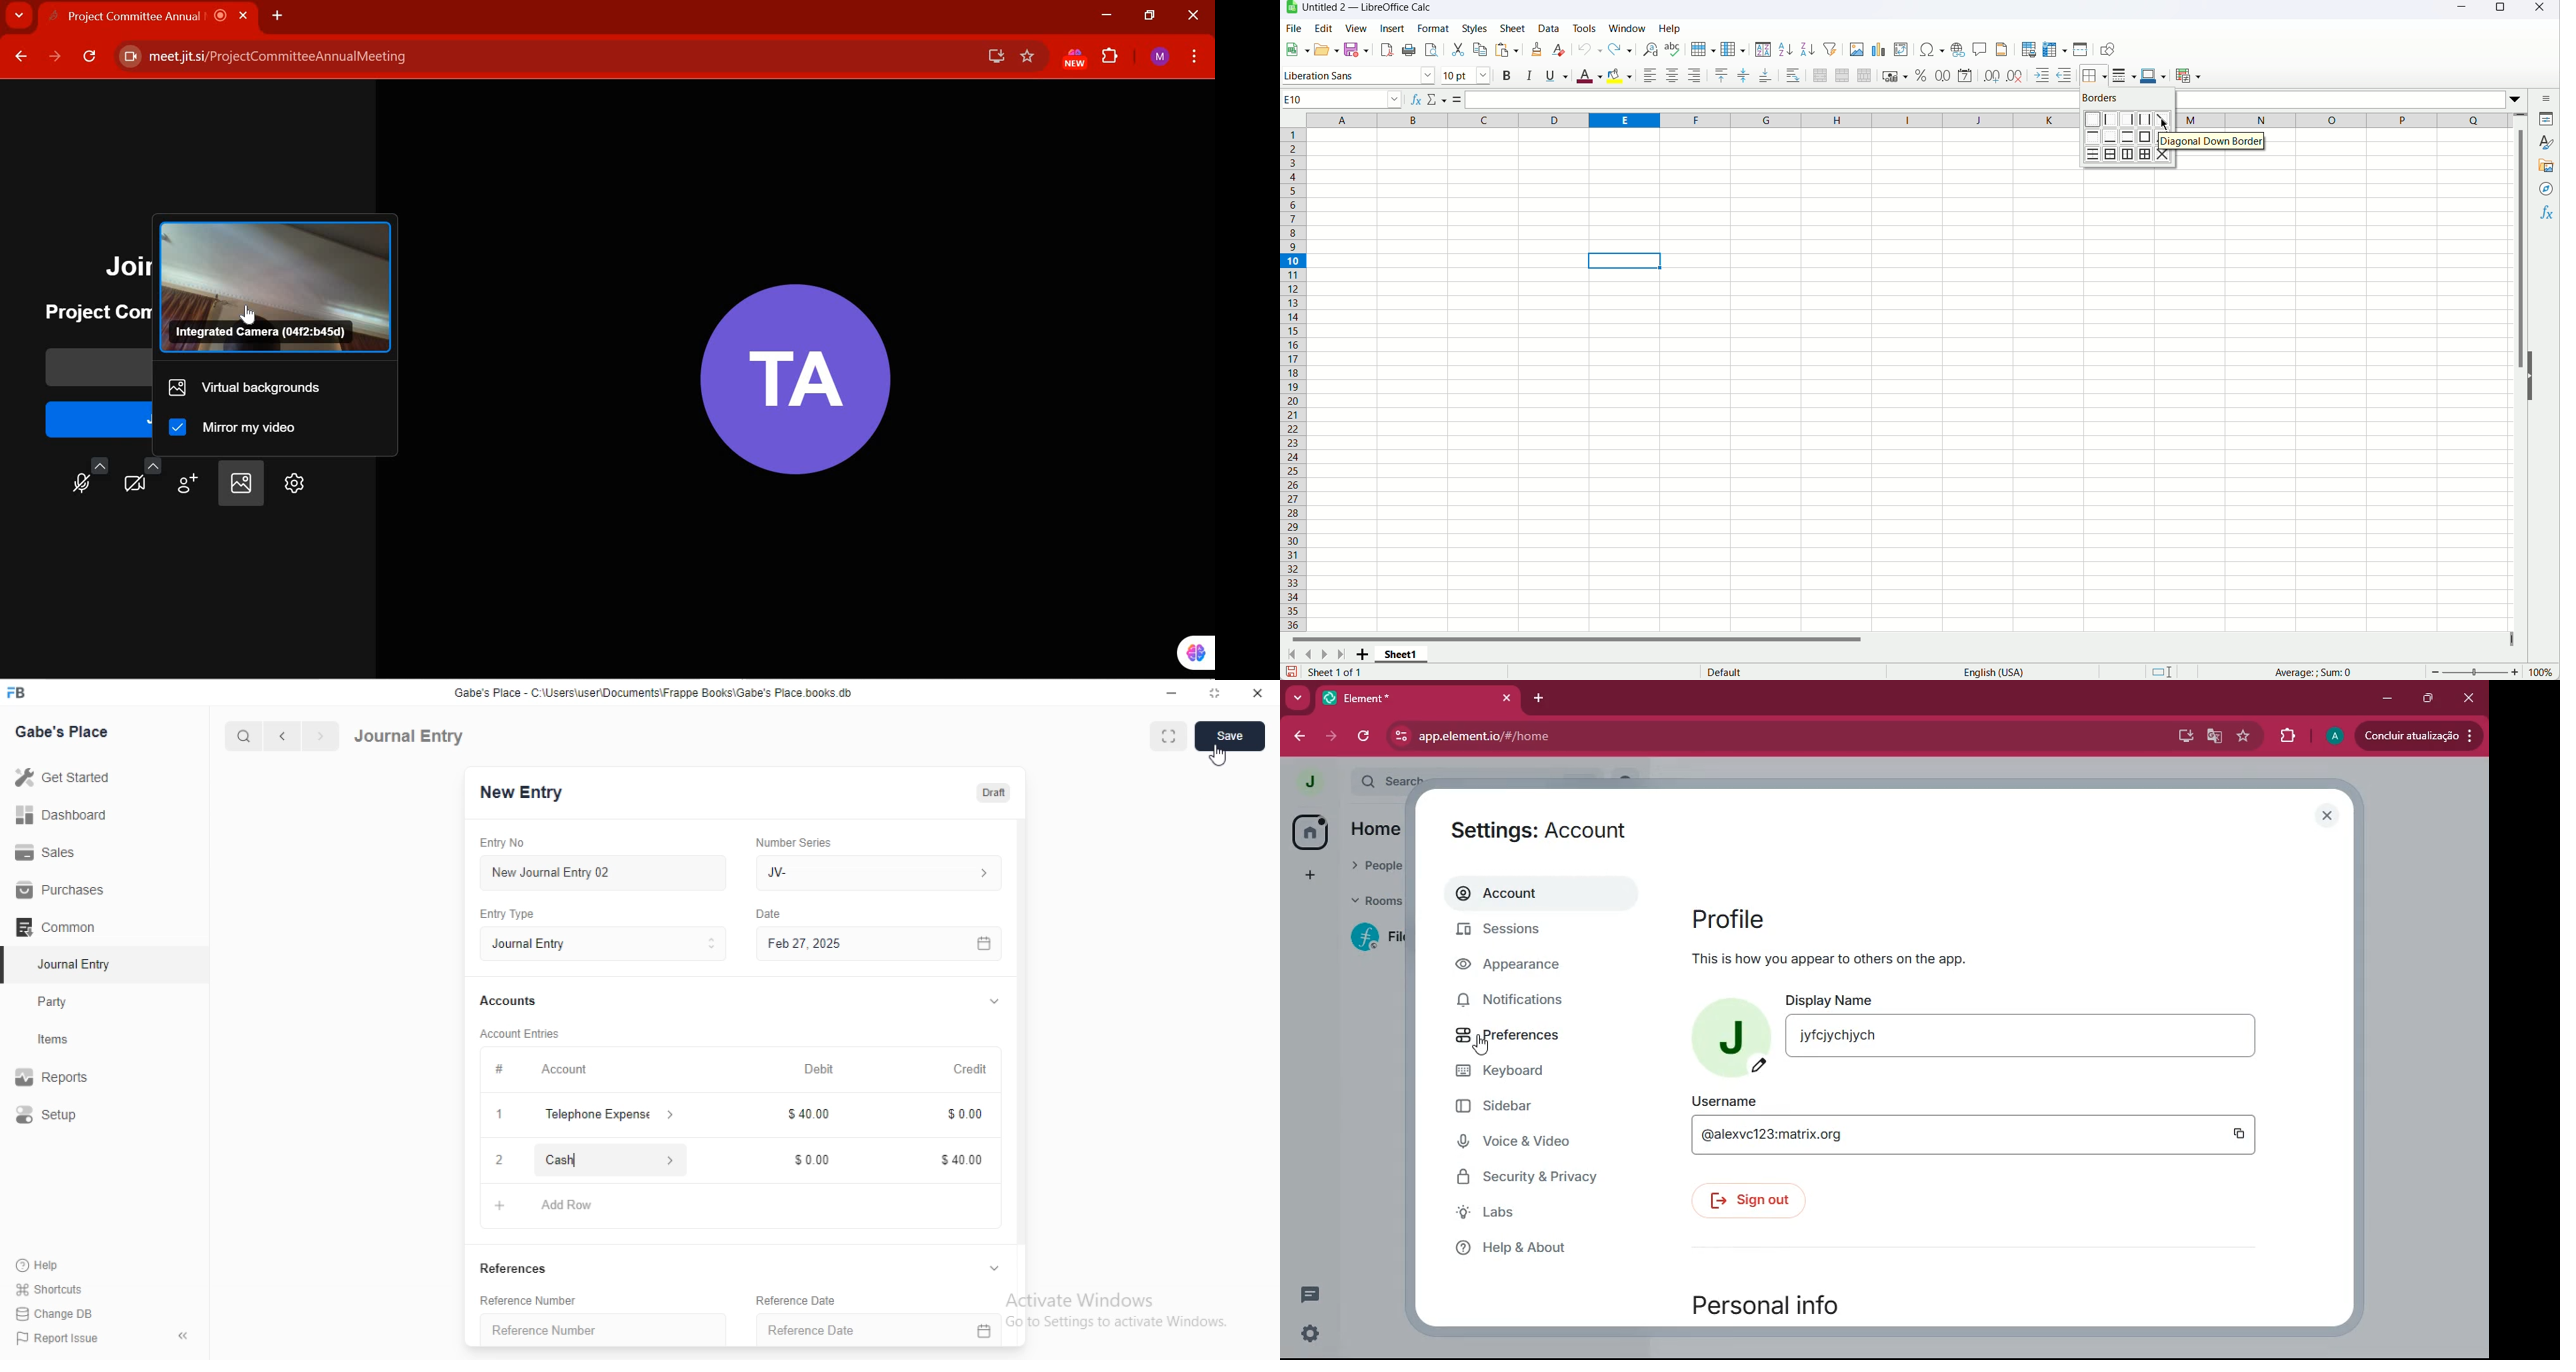  What do you see at coordinates (789, 370) in the screenshot?
I see `Participant Initials` at bounding box center [789, 370].